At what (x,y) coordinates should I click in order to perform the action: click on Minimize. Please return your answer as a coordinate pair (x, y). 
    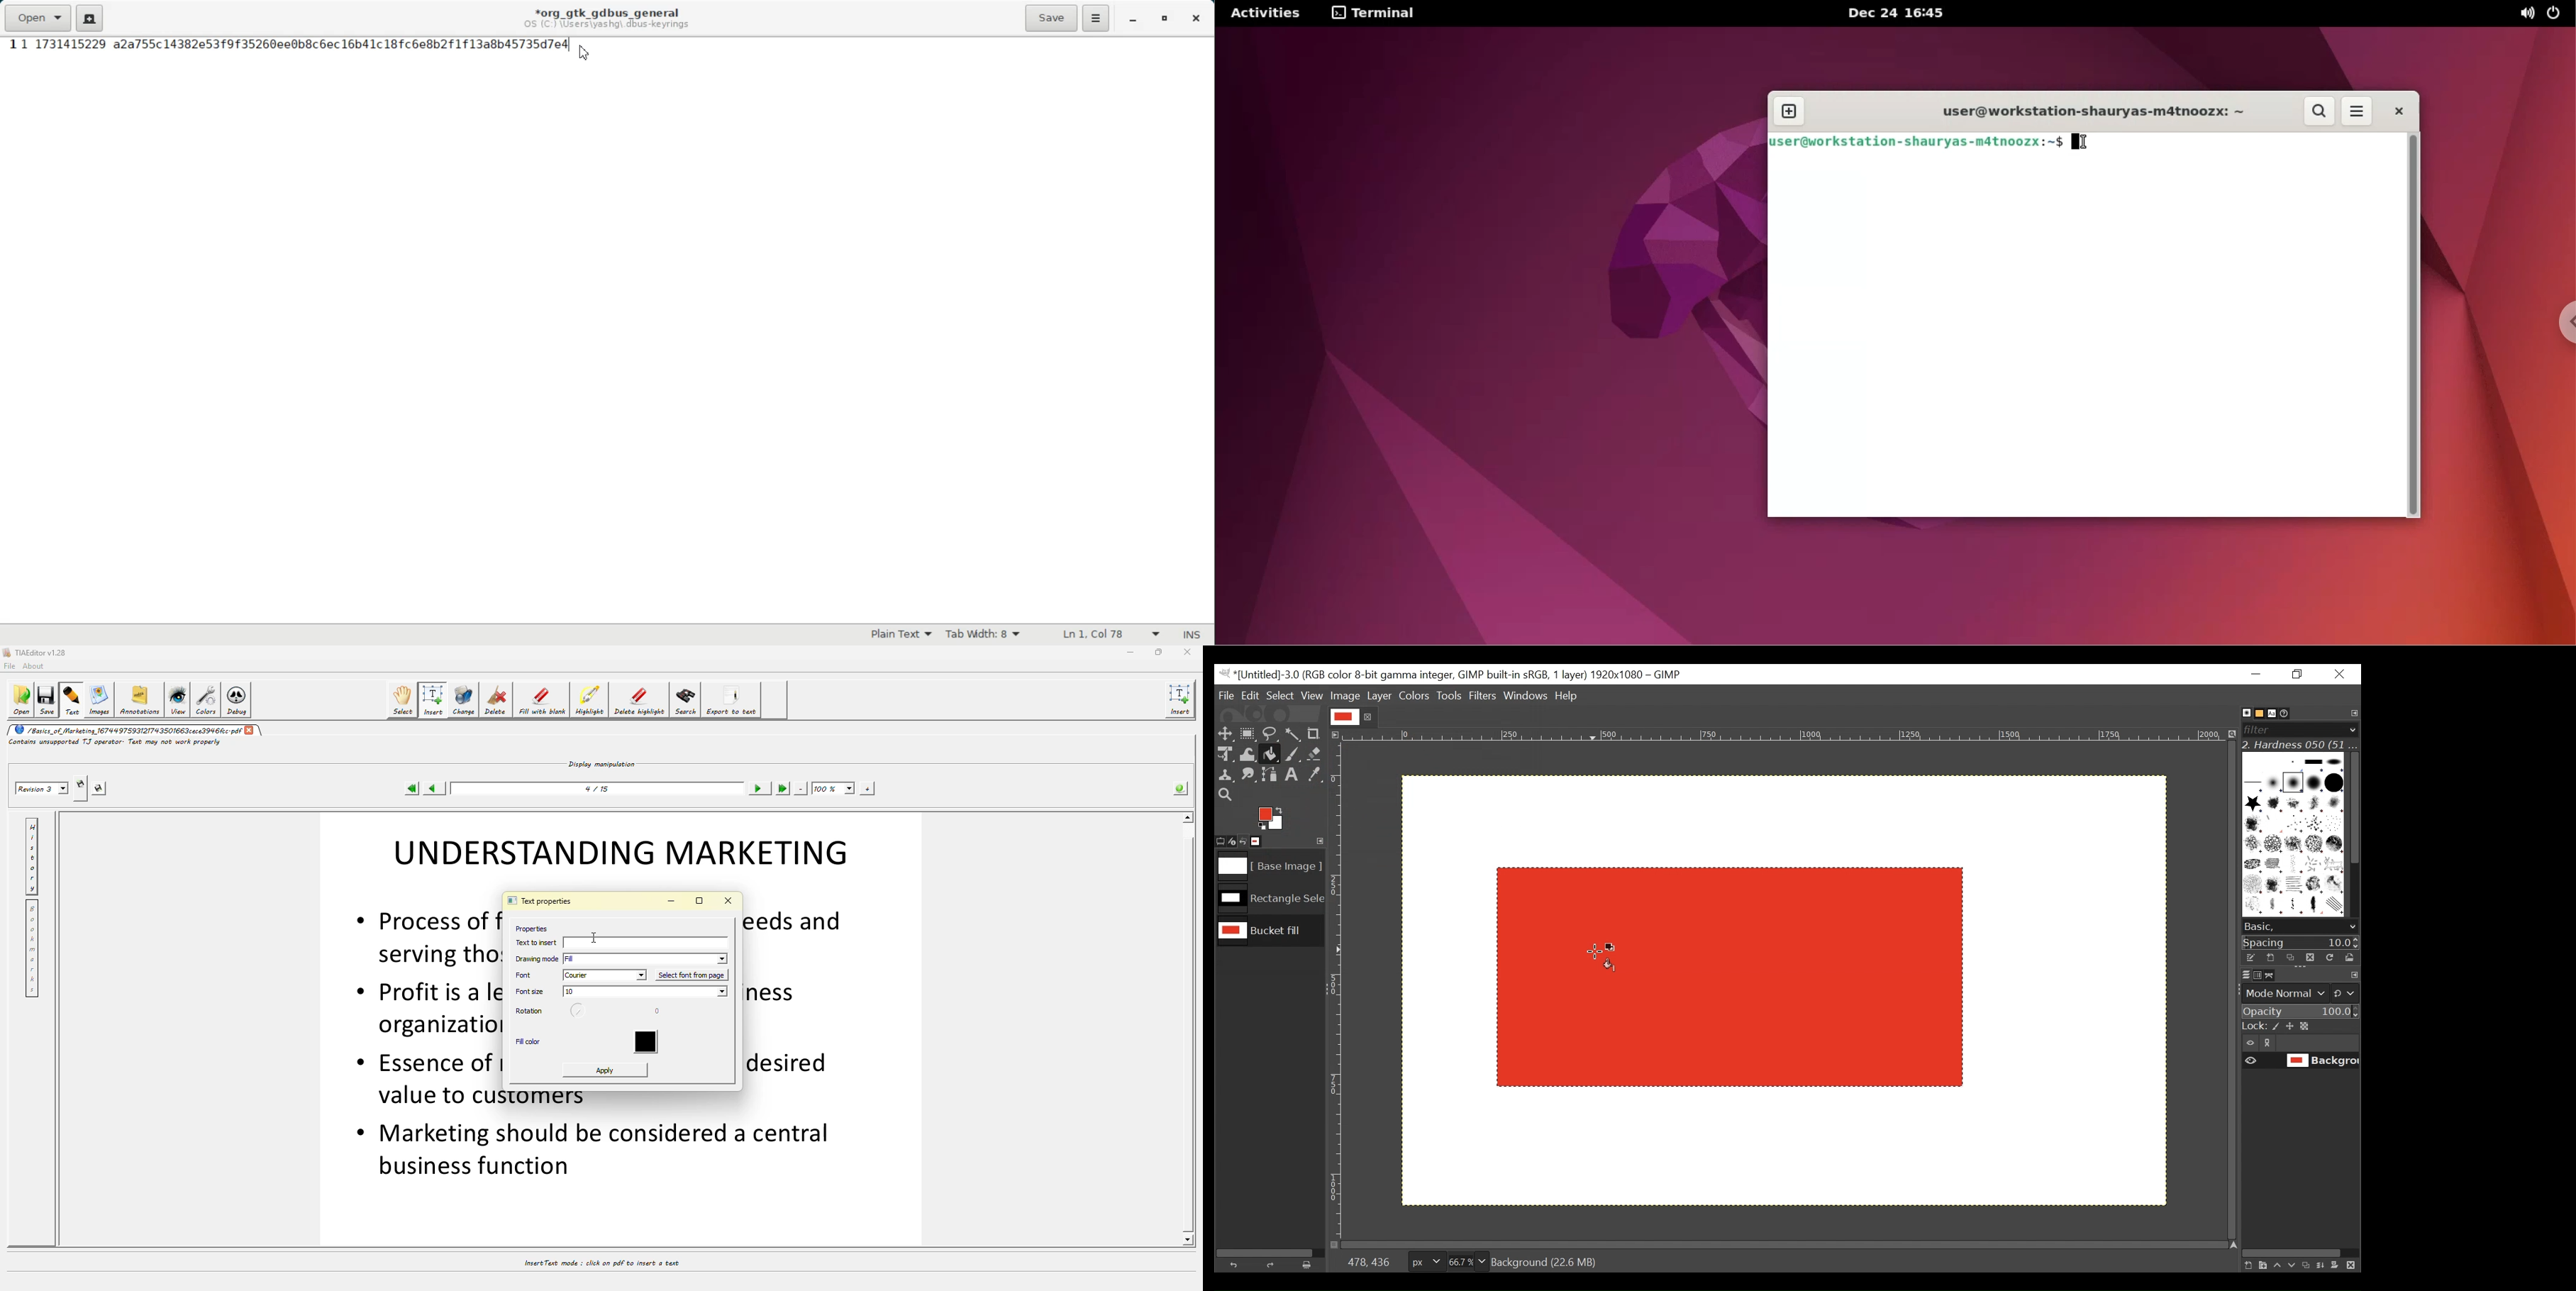
    Looking at the image, I should click on (2257, 674).